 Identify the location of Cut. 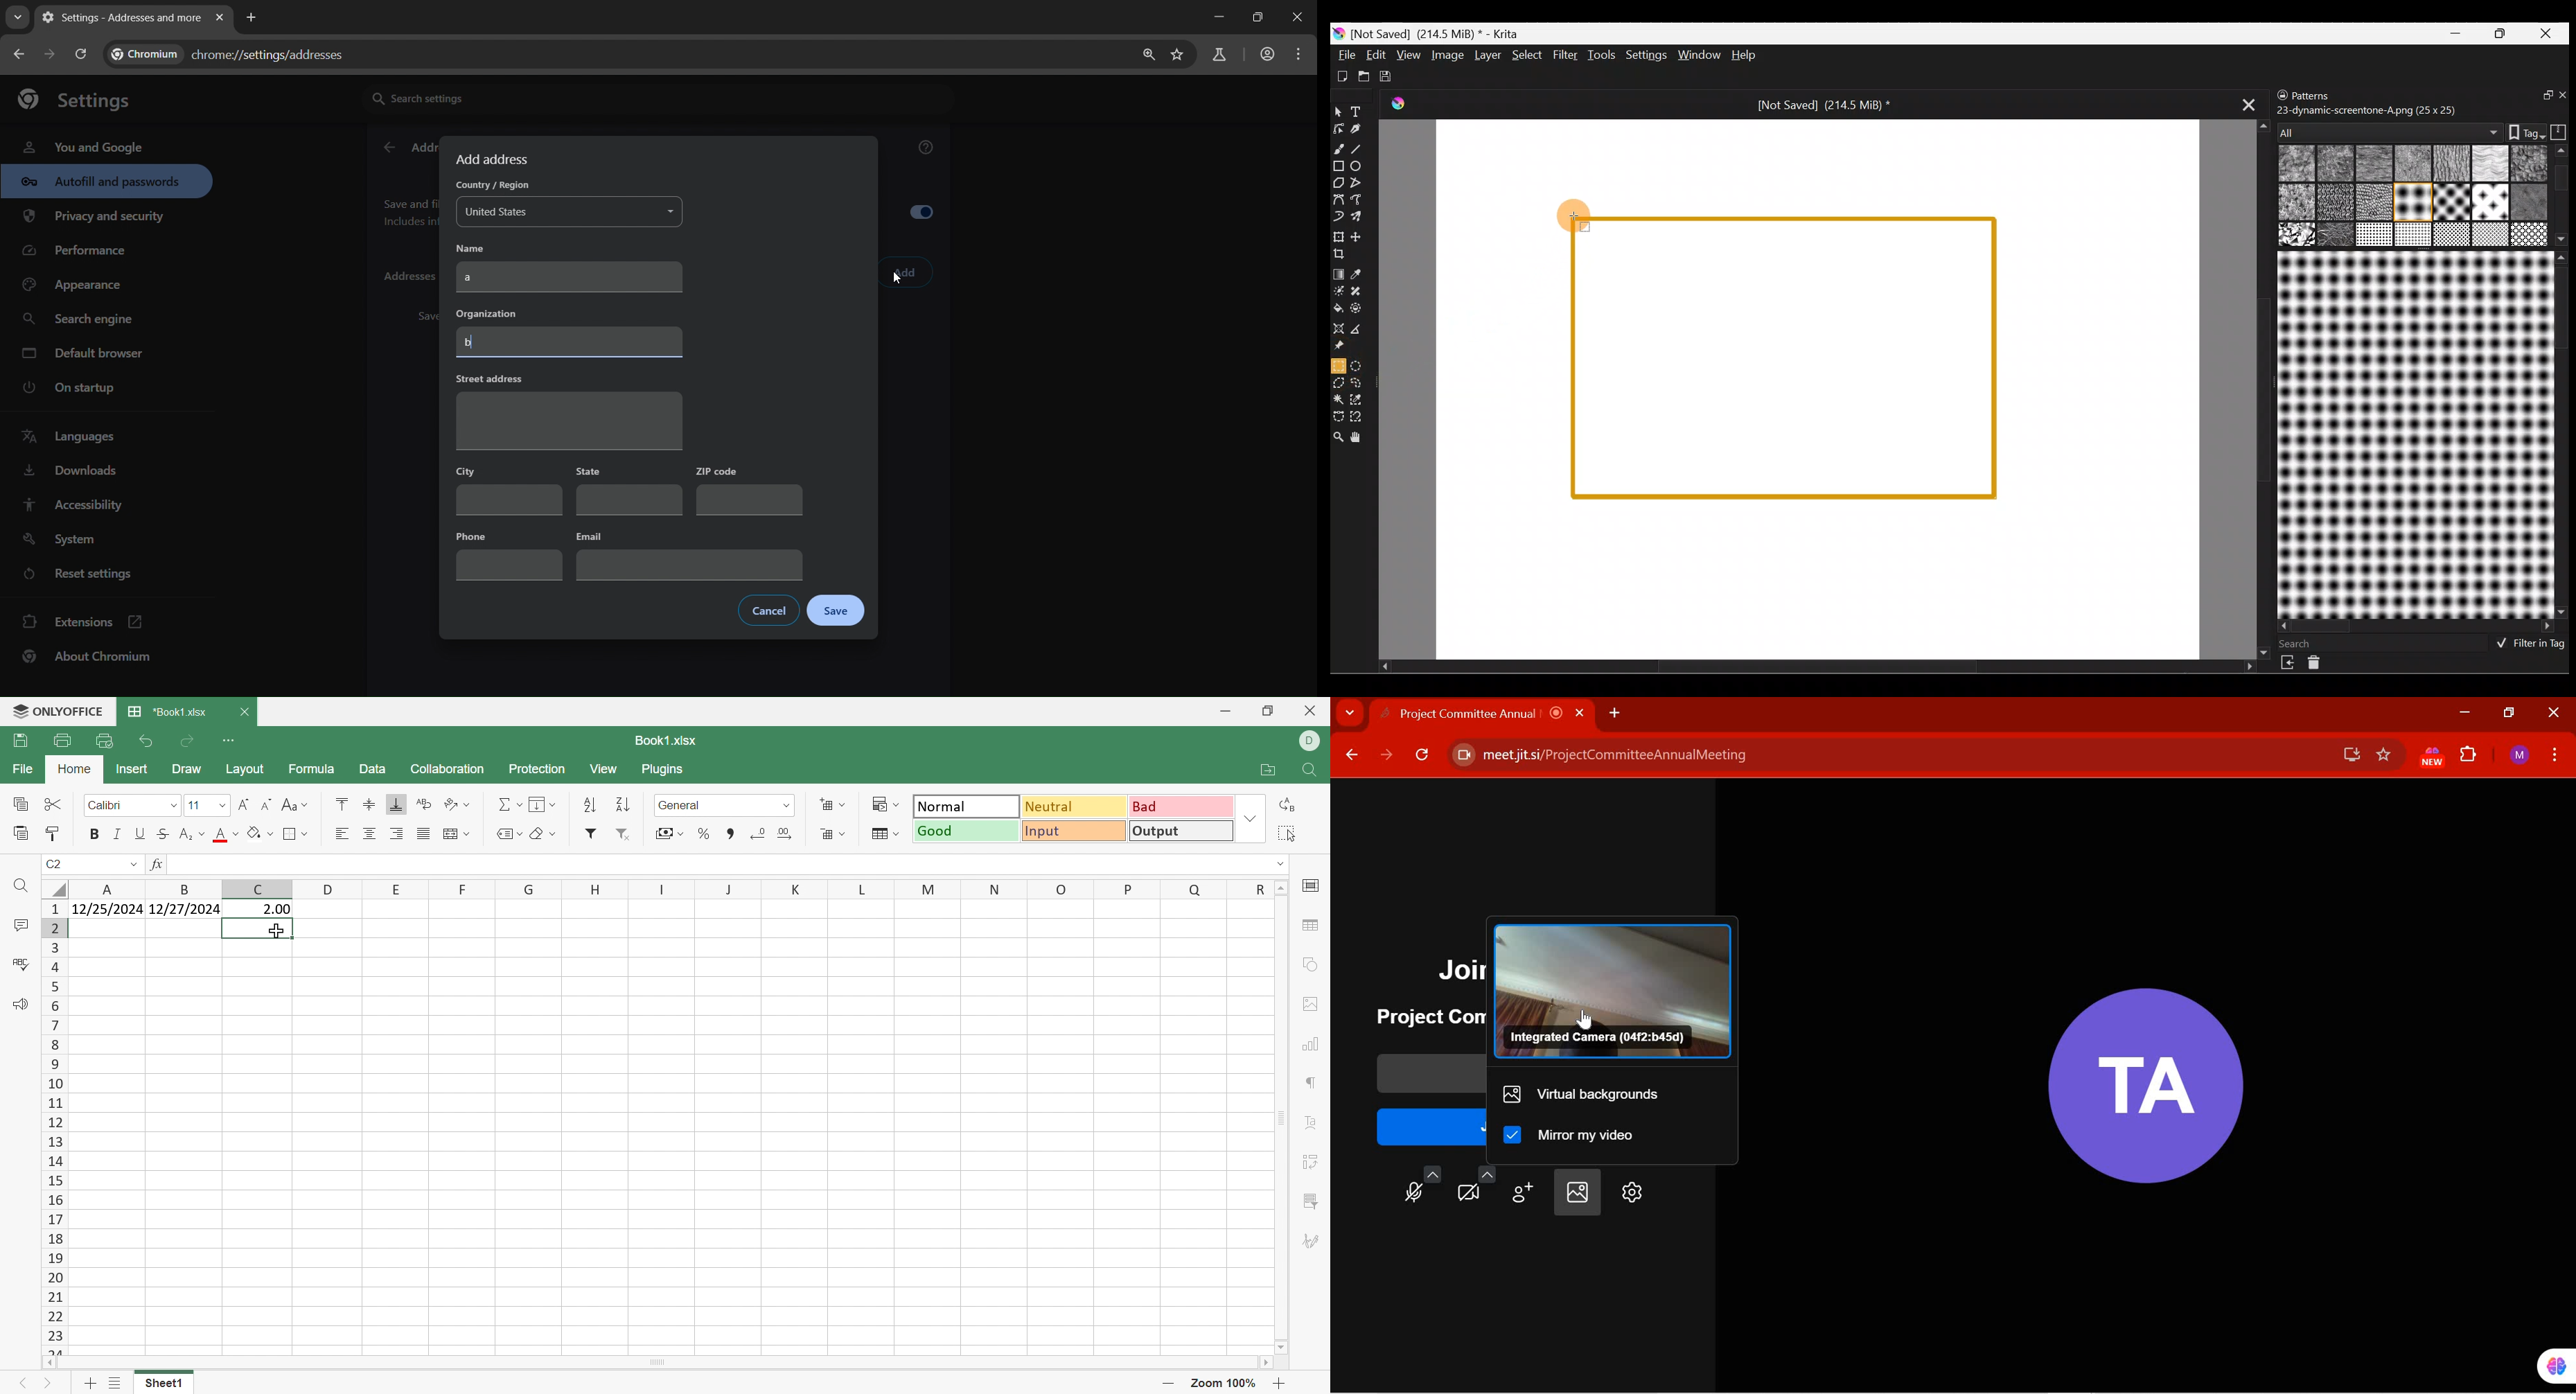
(55, 806).